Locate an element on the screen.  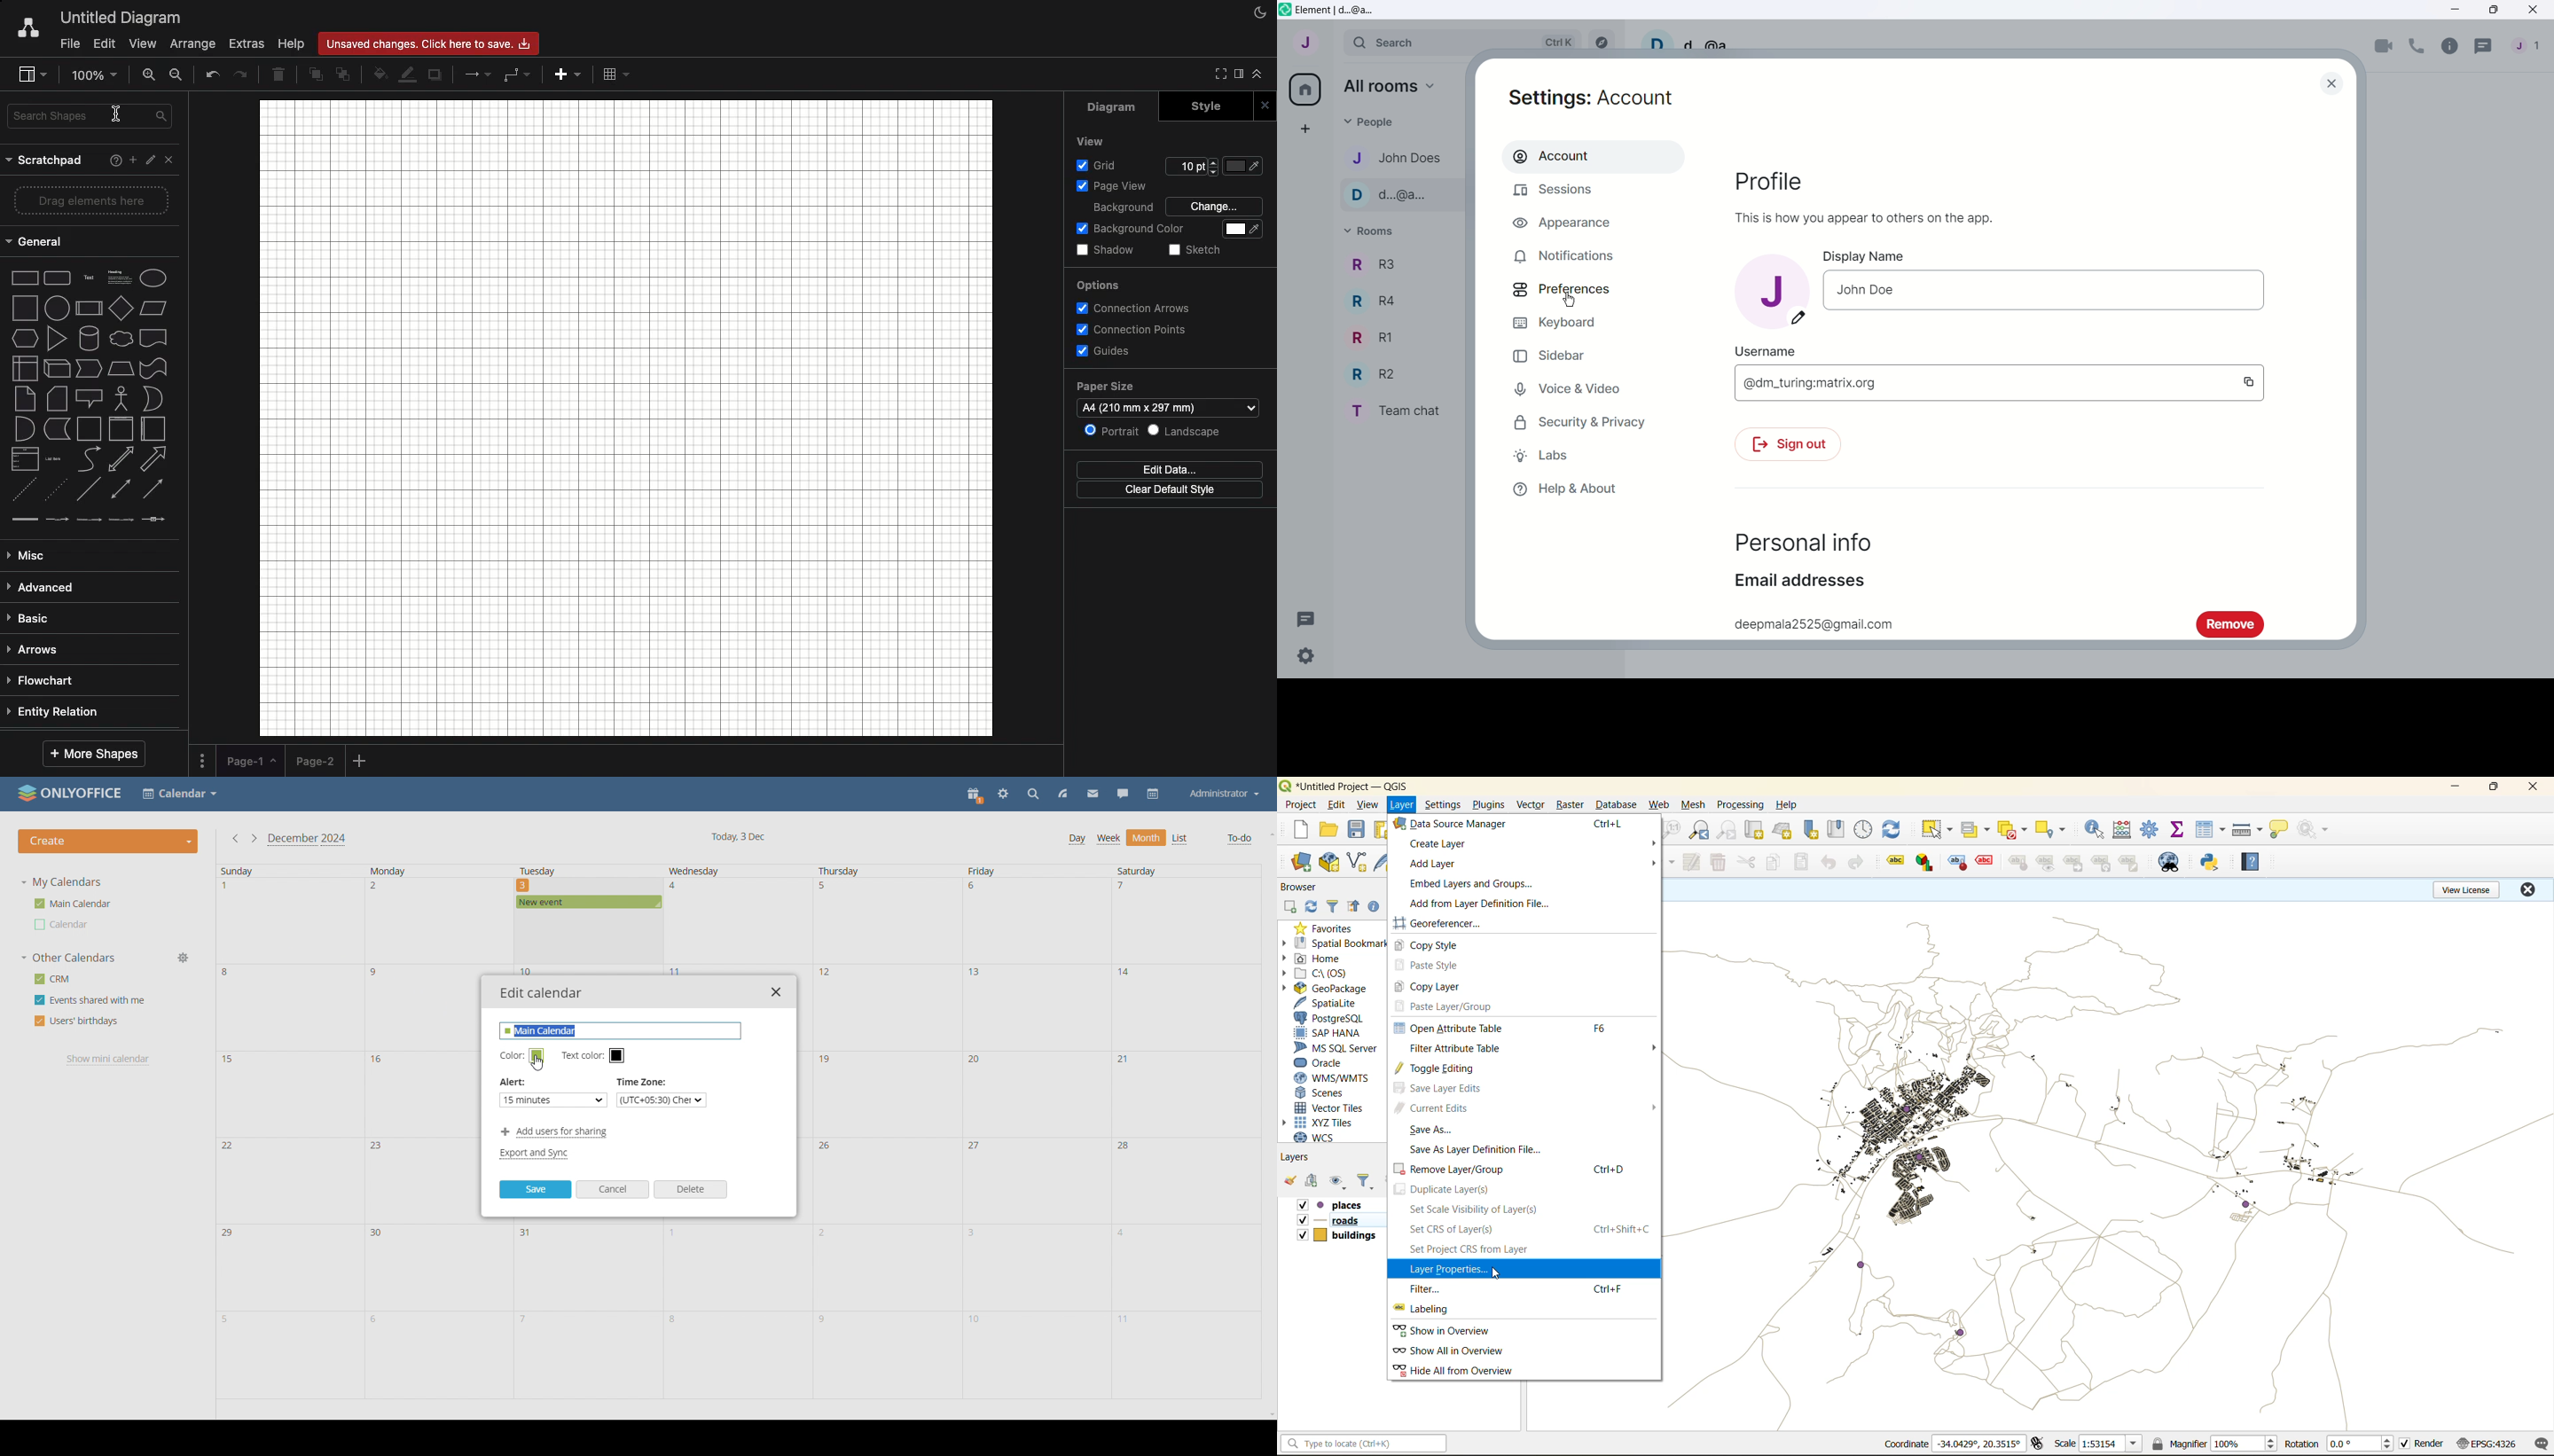
Sign out is located at coordinates (1788, 444).